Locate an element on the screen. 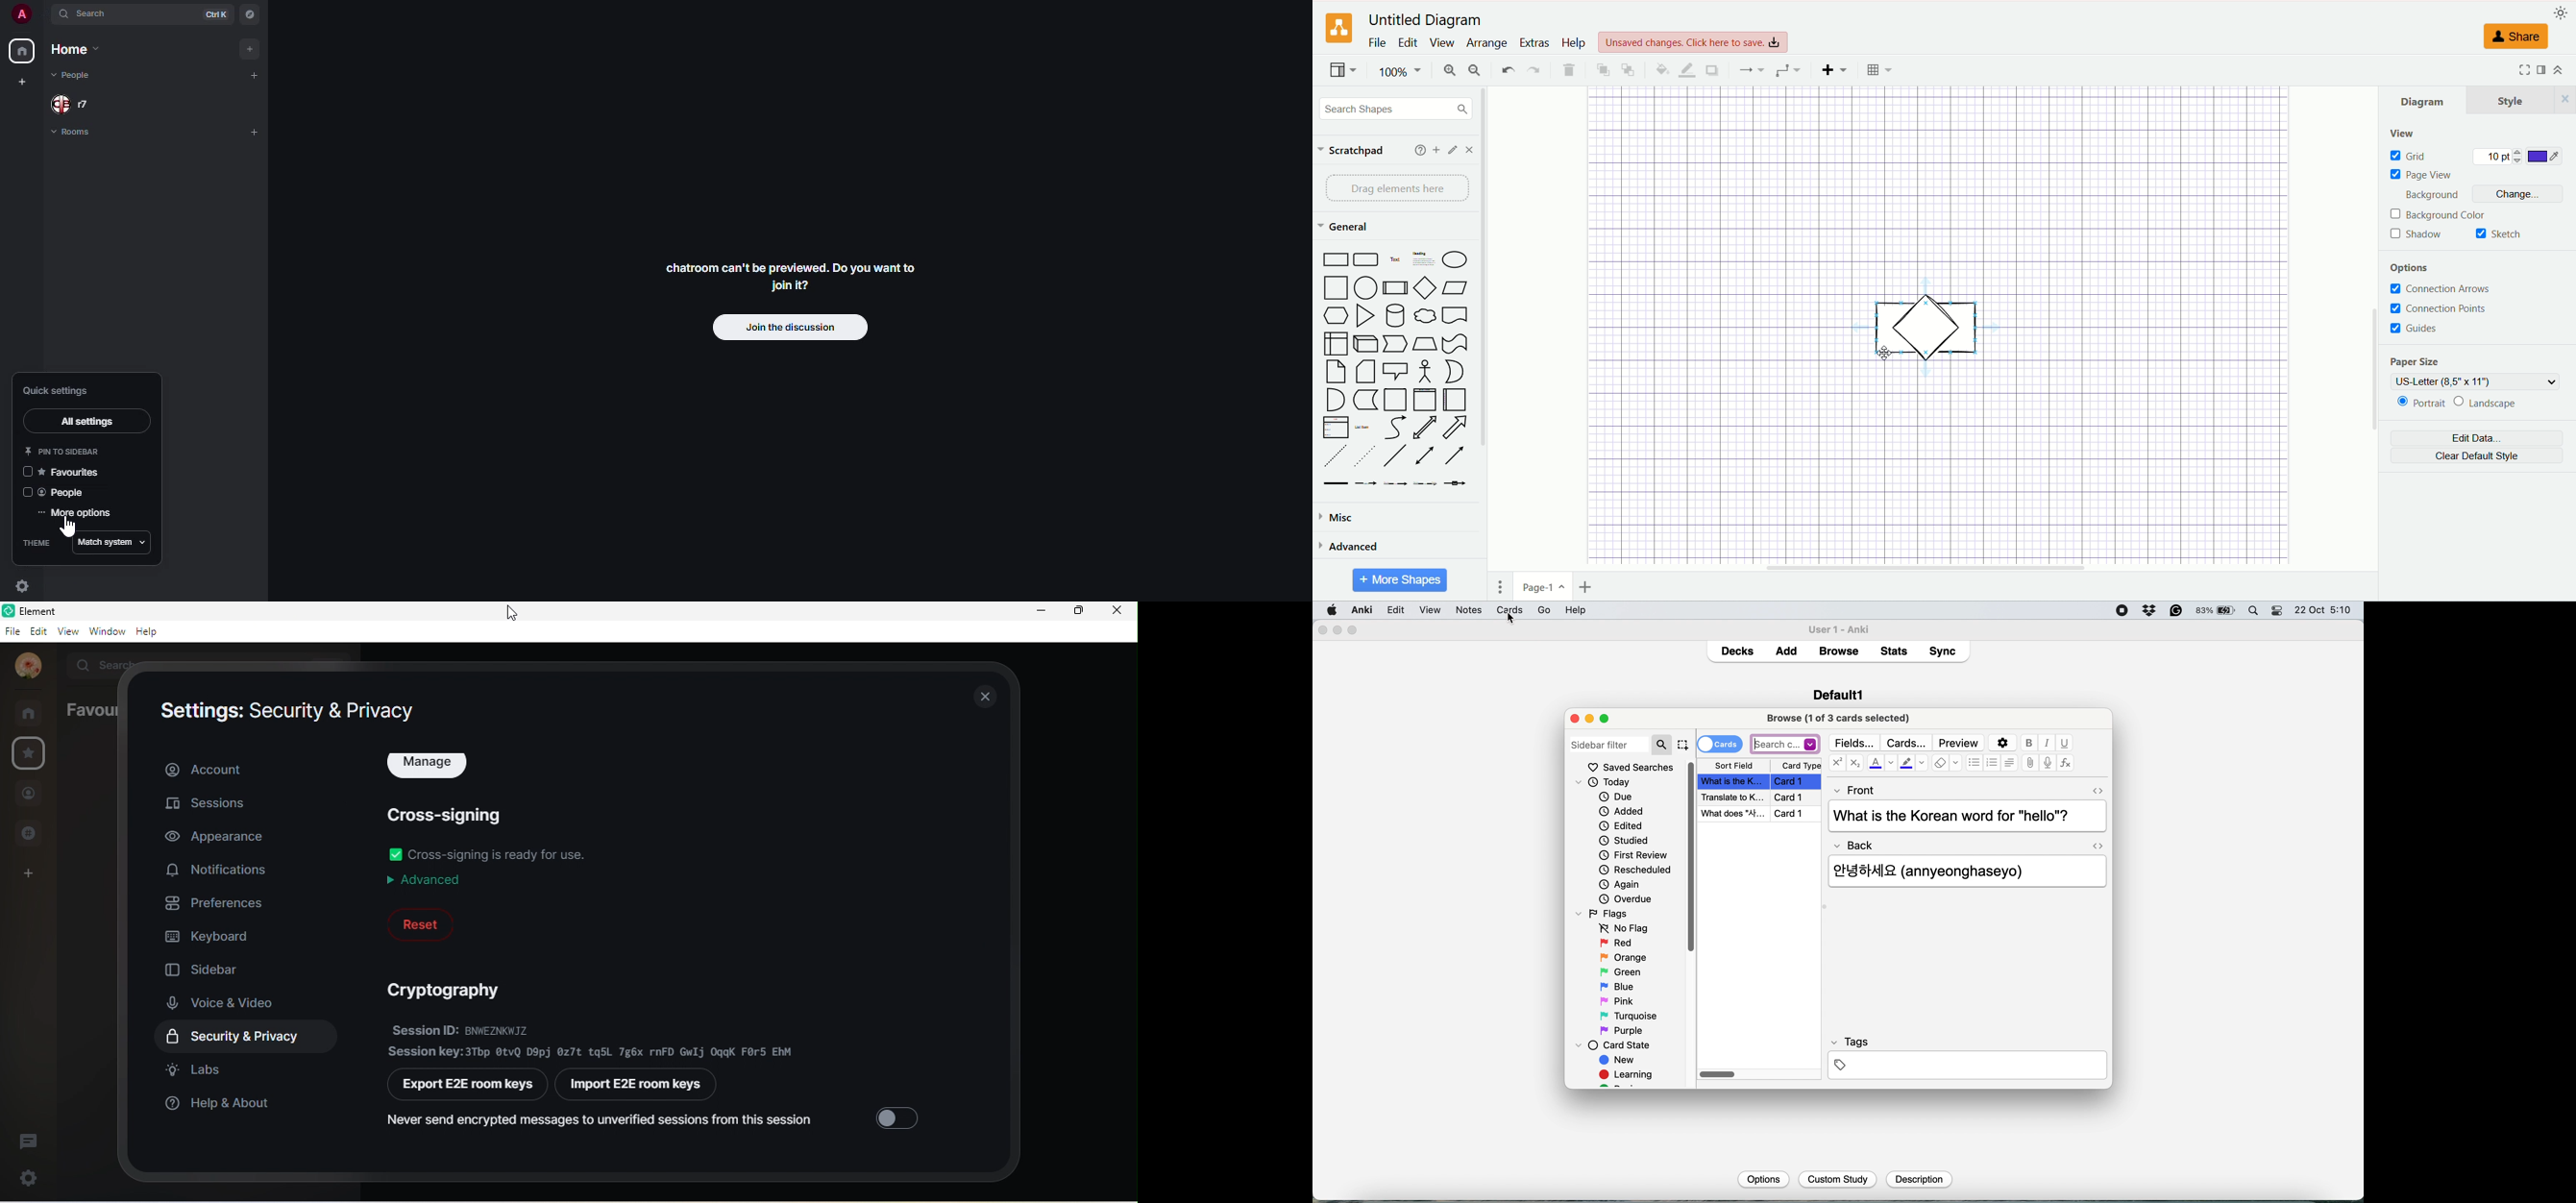 The height and width of the screenshot is (1204, 2576). collapse/expand is located at coordinates (2558, 69).